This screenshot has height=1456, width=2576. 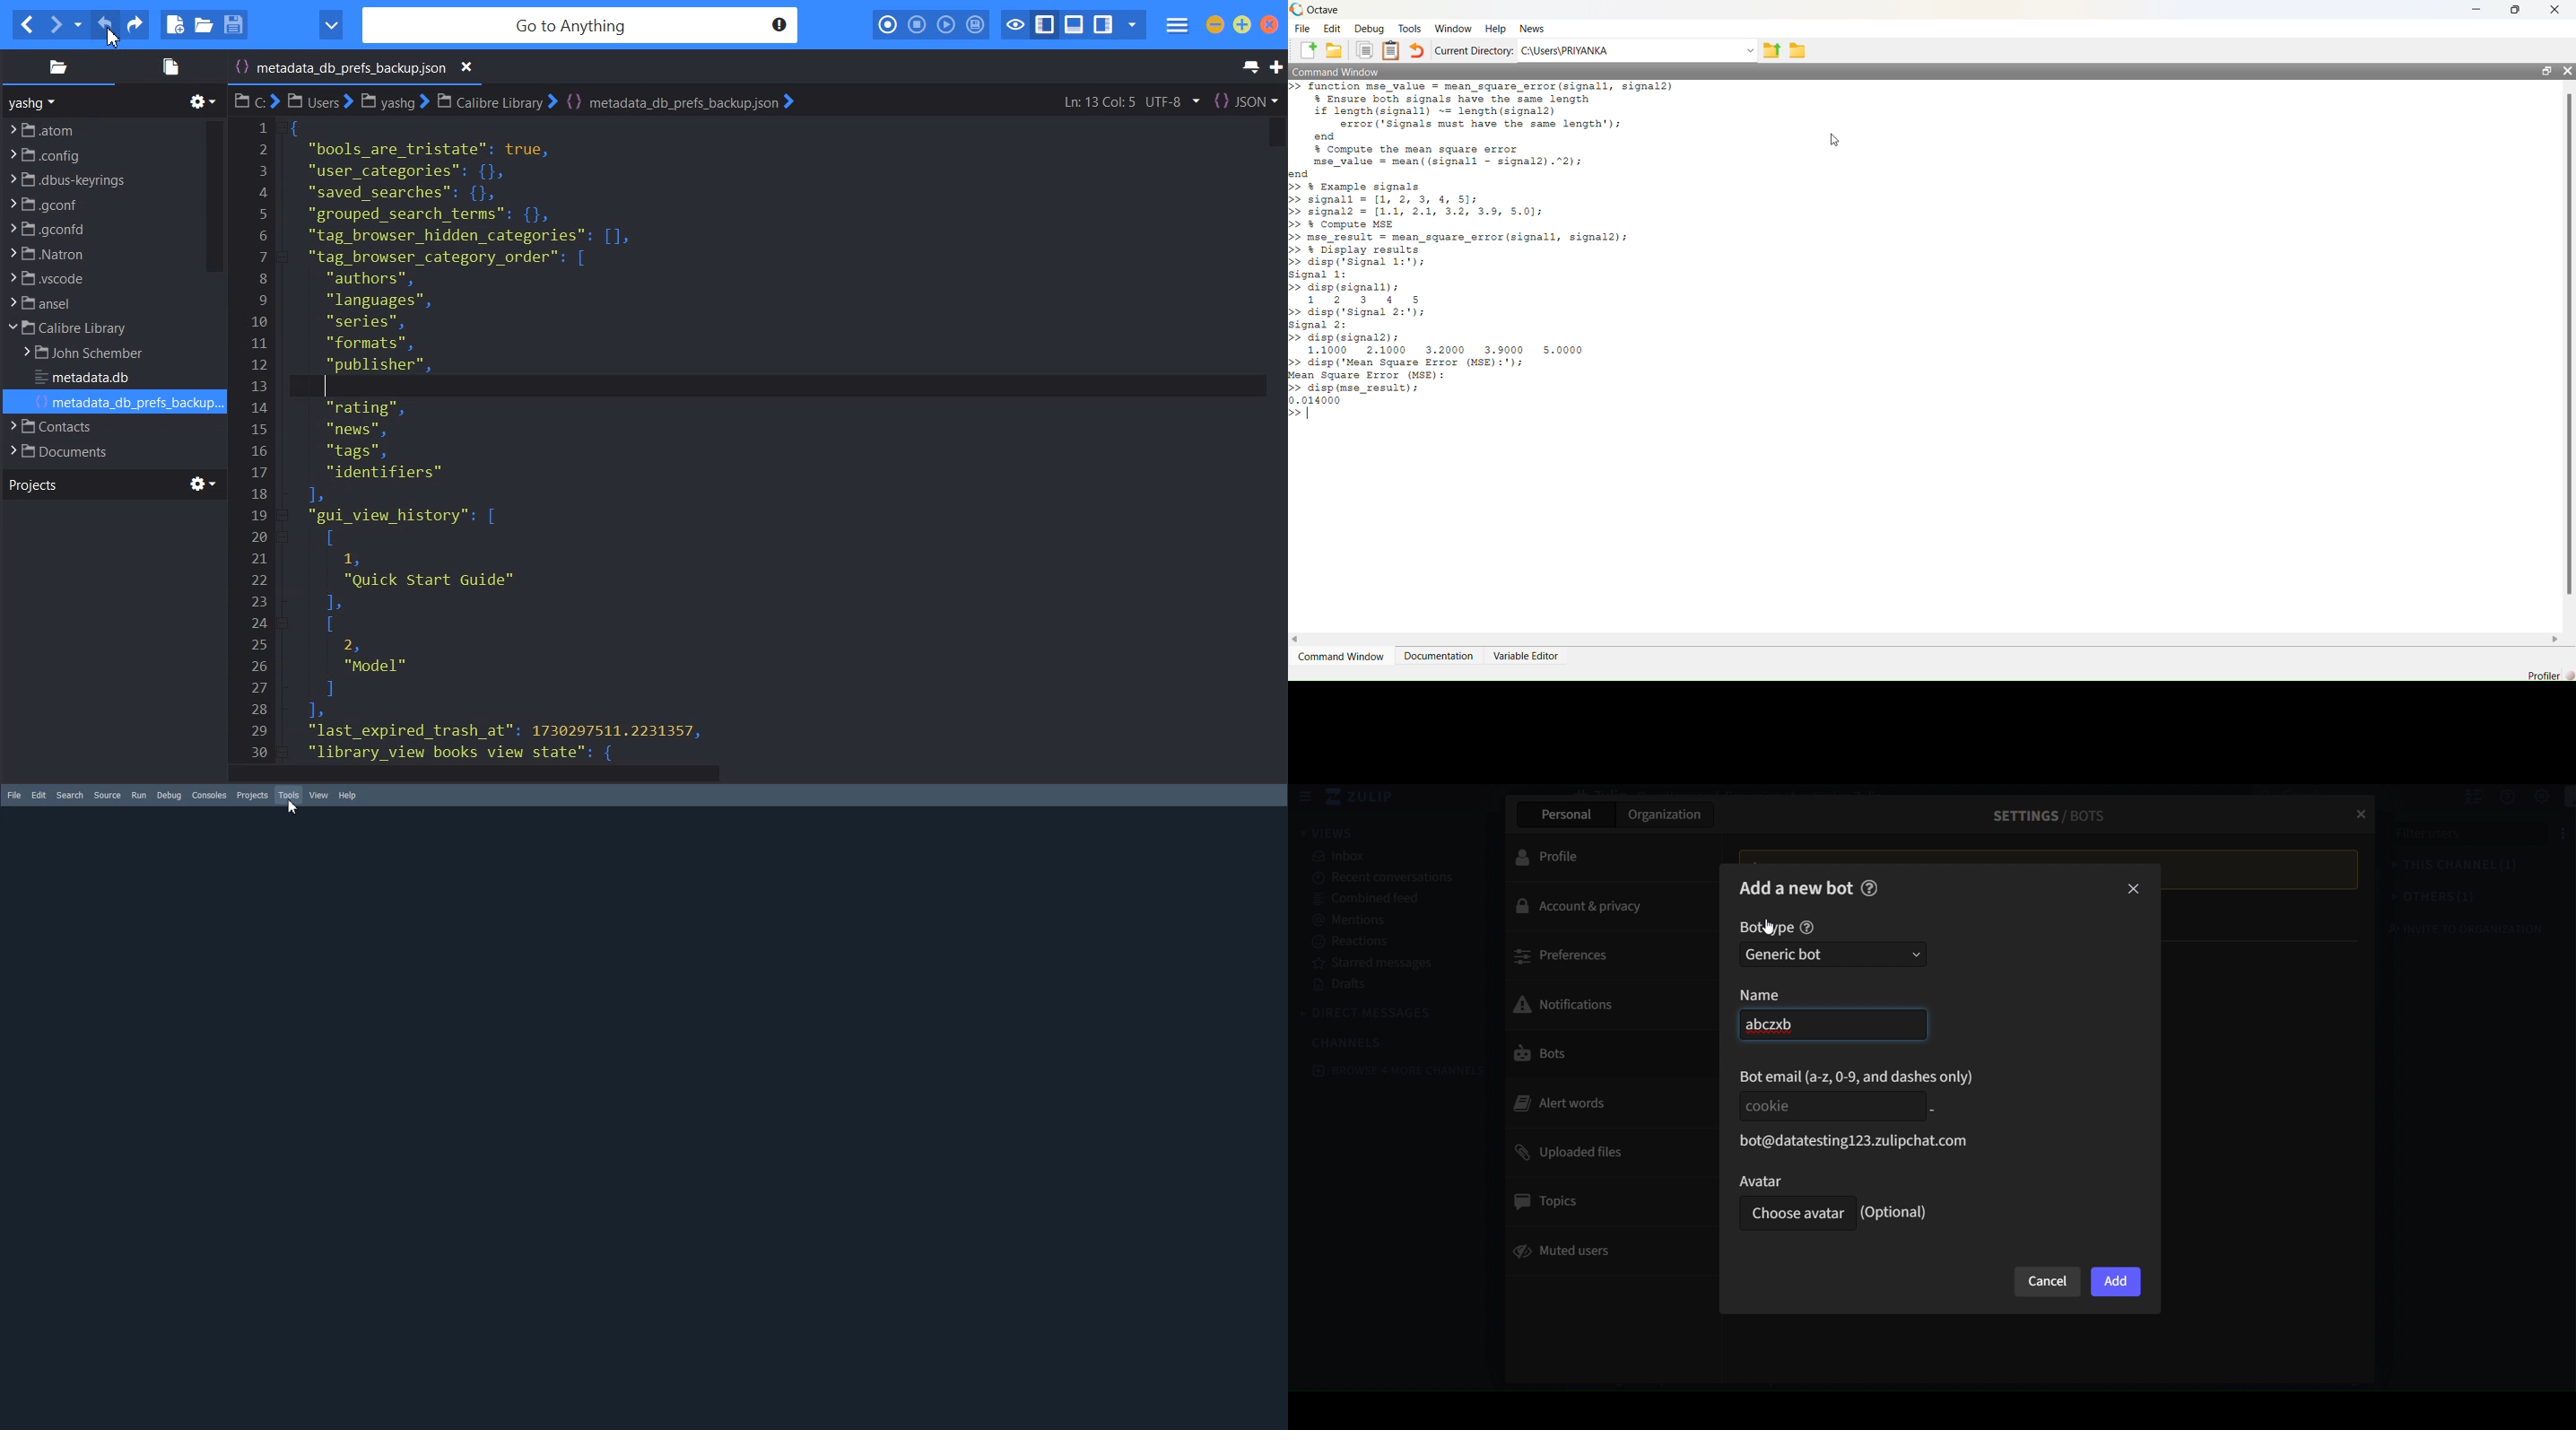 What do you see at coordinates (1829, 1105) in the screenshot?
I see `Cookie` at bounding box center [1829, 1105].